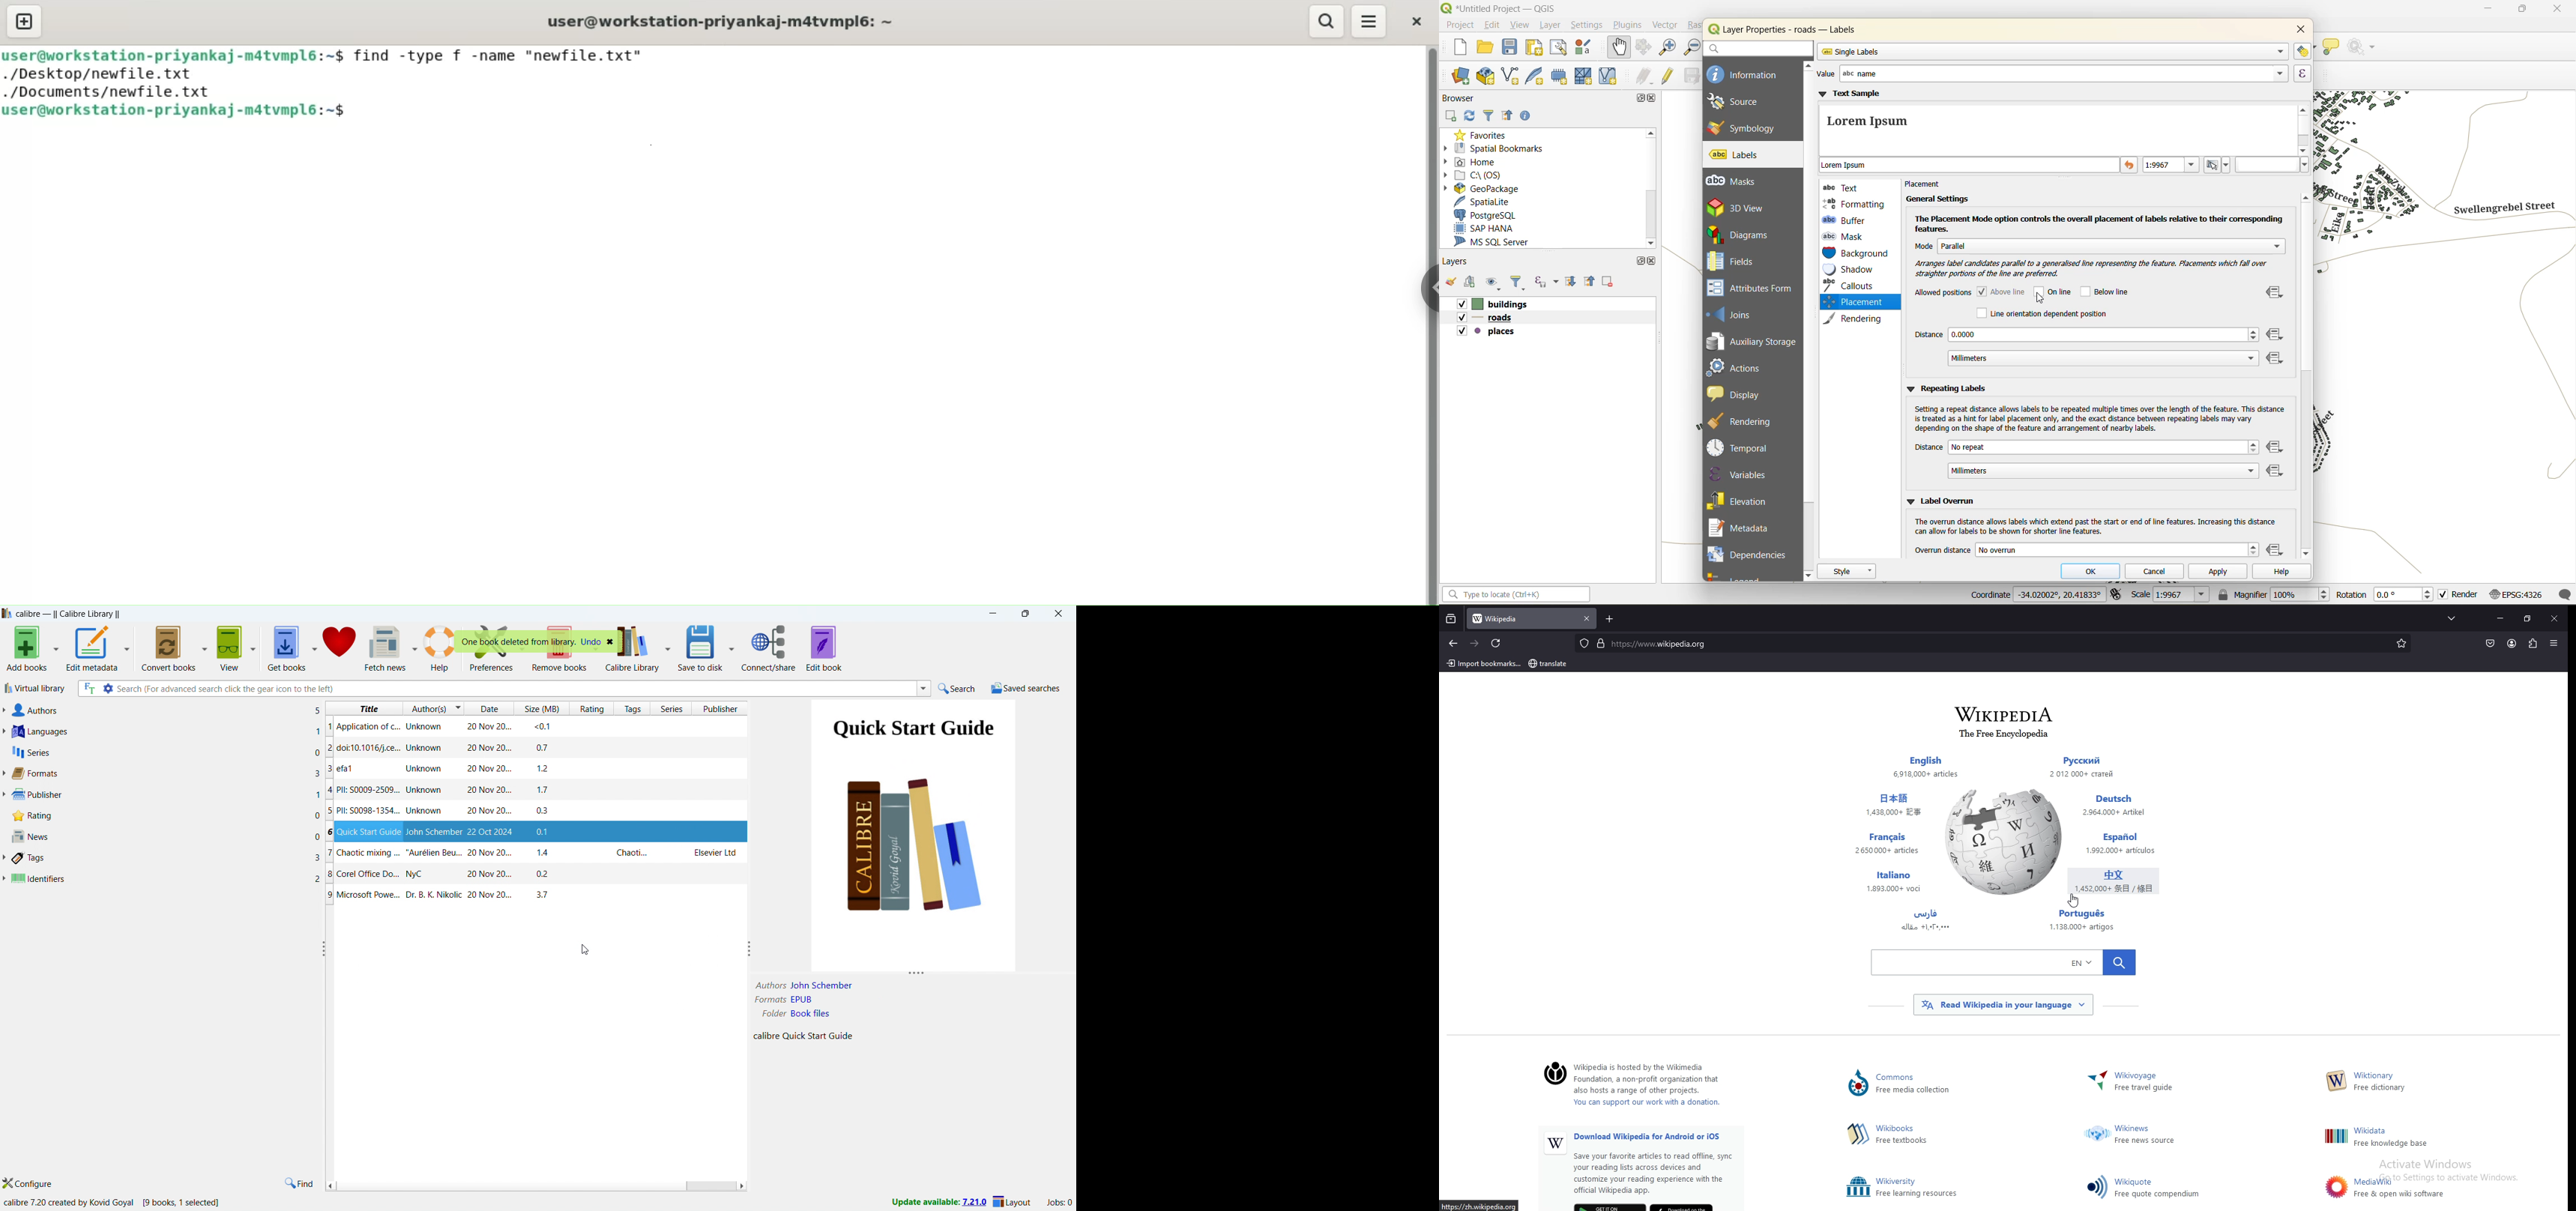 The image size is (2576, 1232). What do you see at coordinates (1852, 286) in the screenshot?
I see `callouts` at bounding box center [1852, 286].